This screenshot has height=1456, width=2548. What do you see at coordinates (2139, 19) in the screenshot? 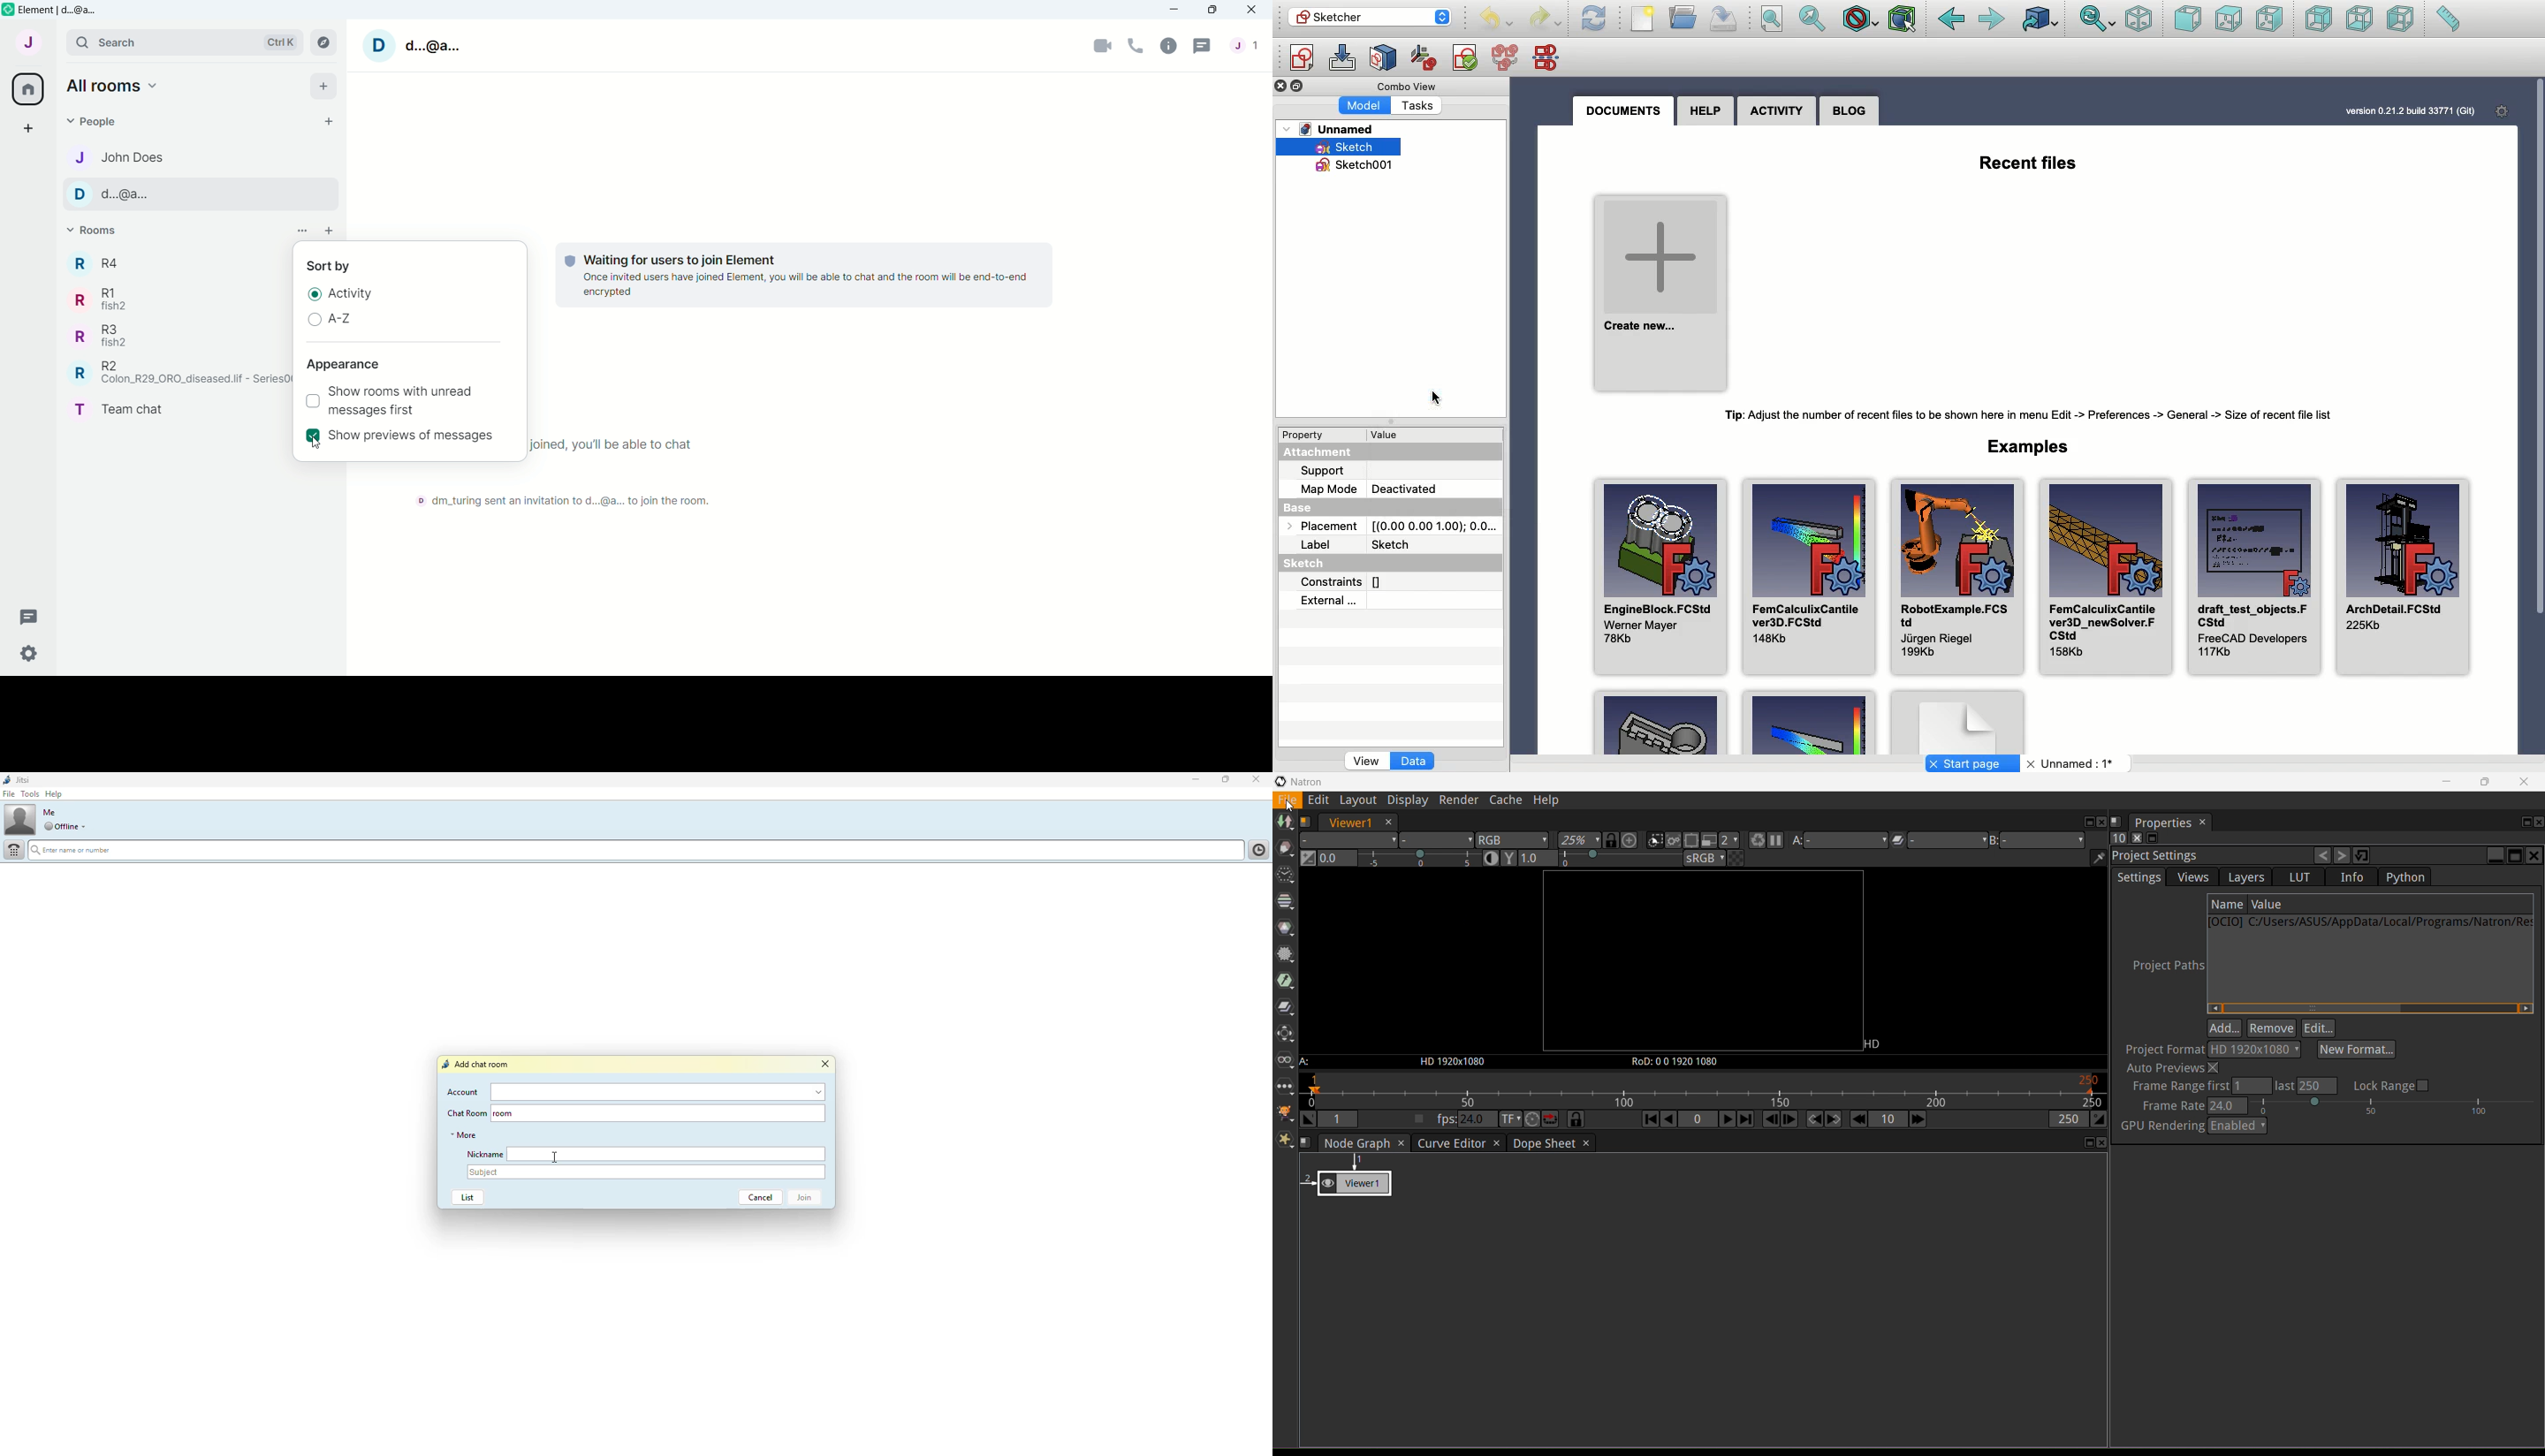
I see `Isometric` at bounding box center [2139, 19].